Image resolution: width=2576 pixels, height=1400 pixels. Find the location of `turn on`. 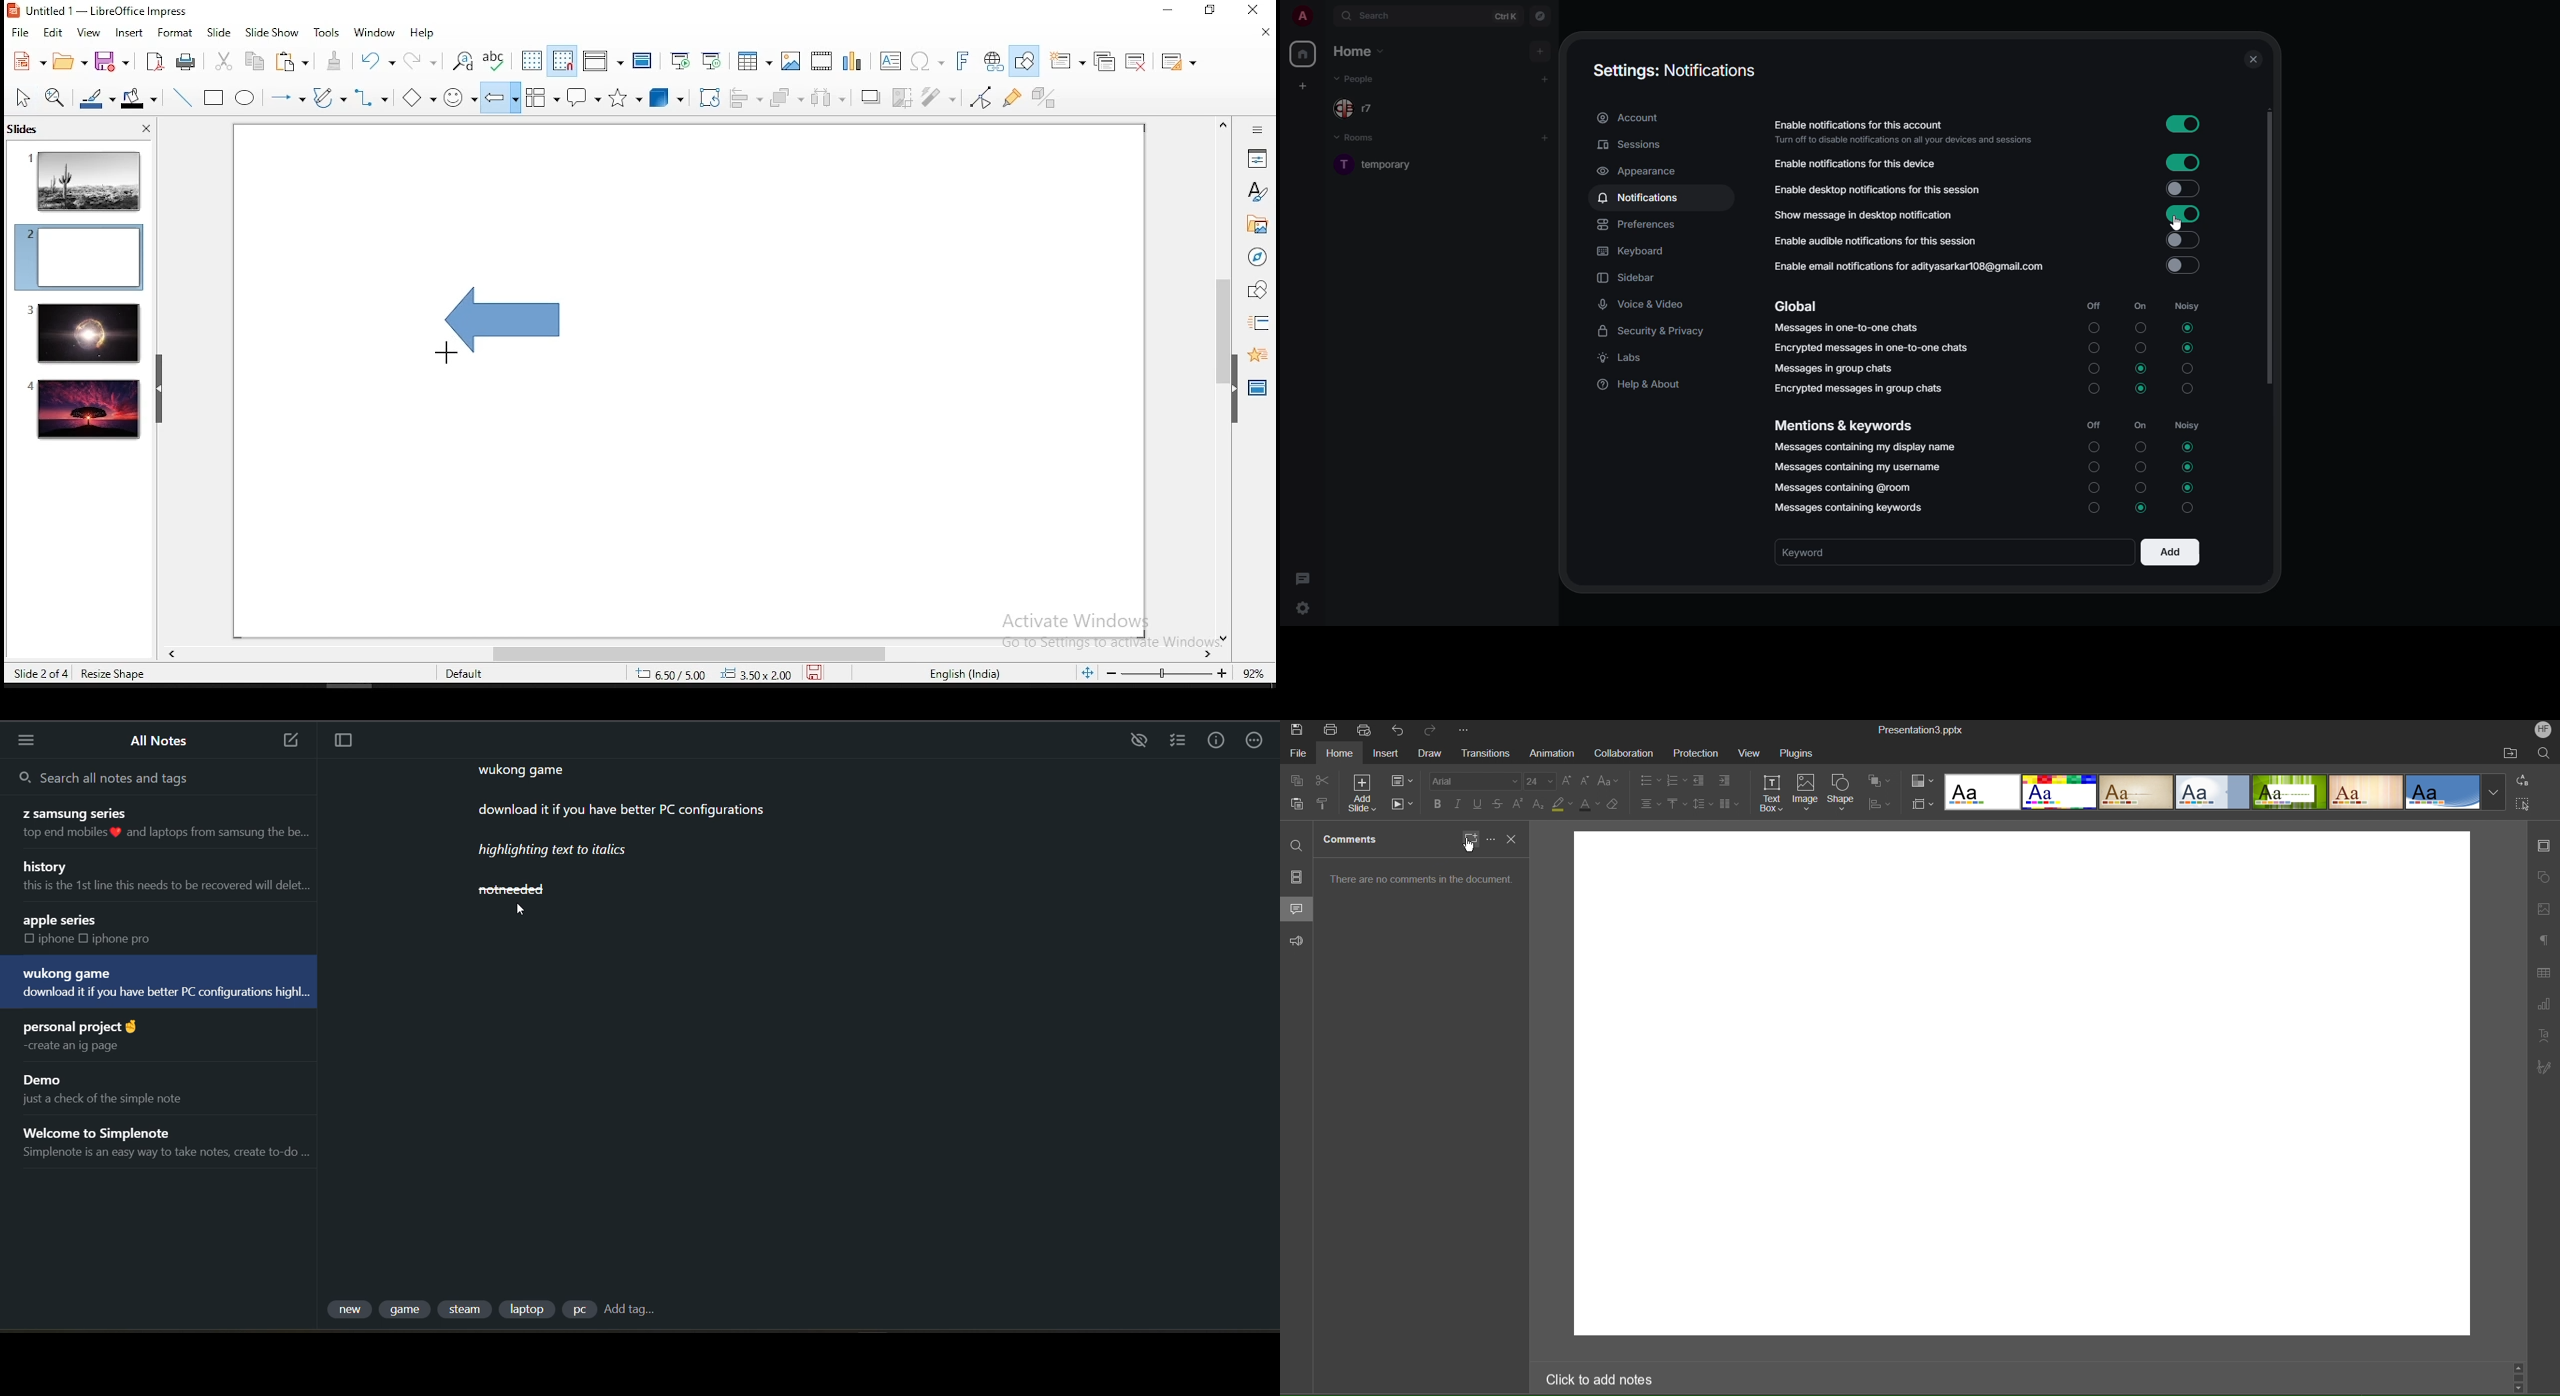

turn on is located at coordinates (2093, 325).